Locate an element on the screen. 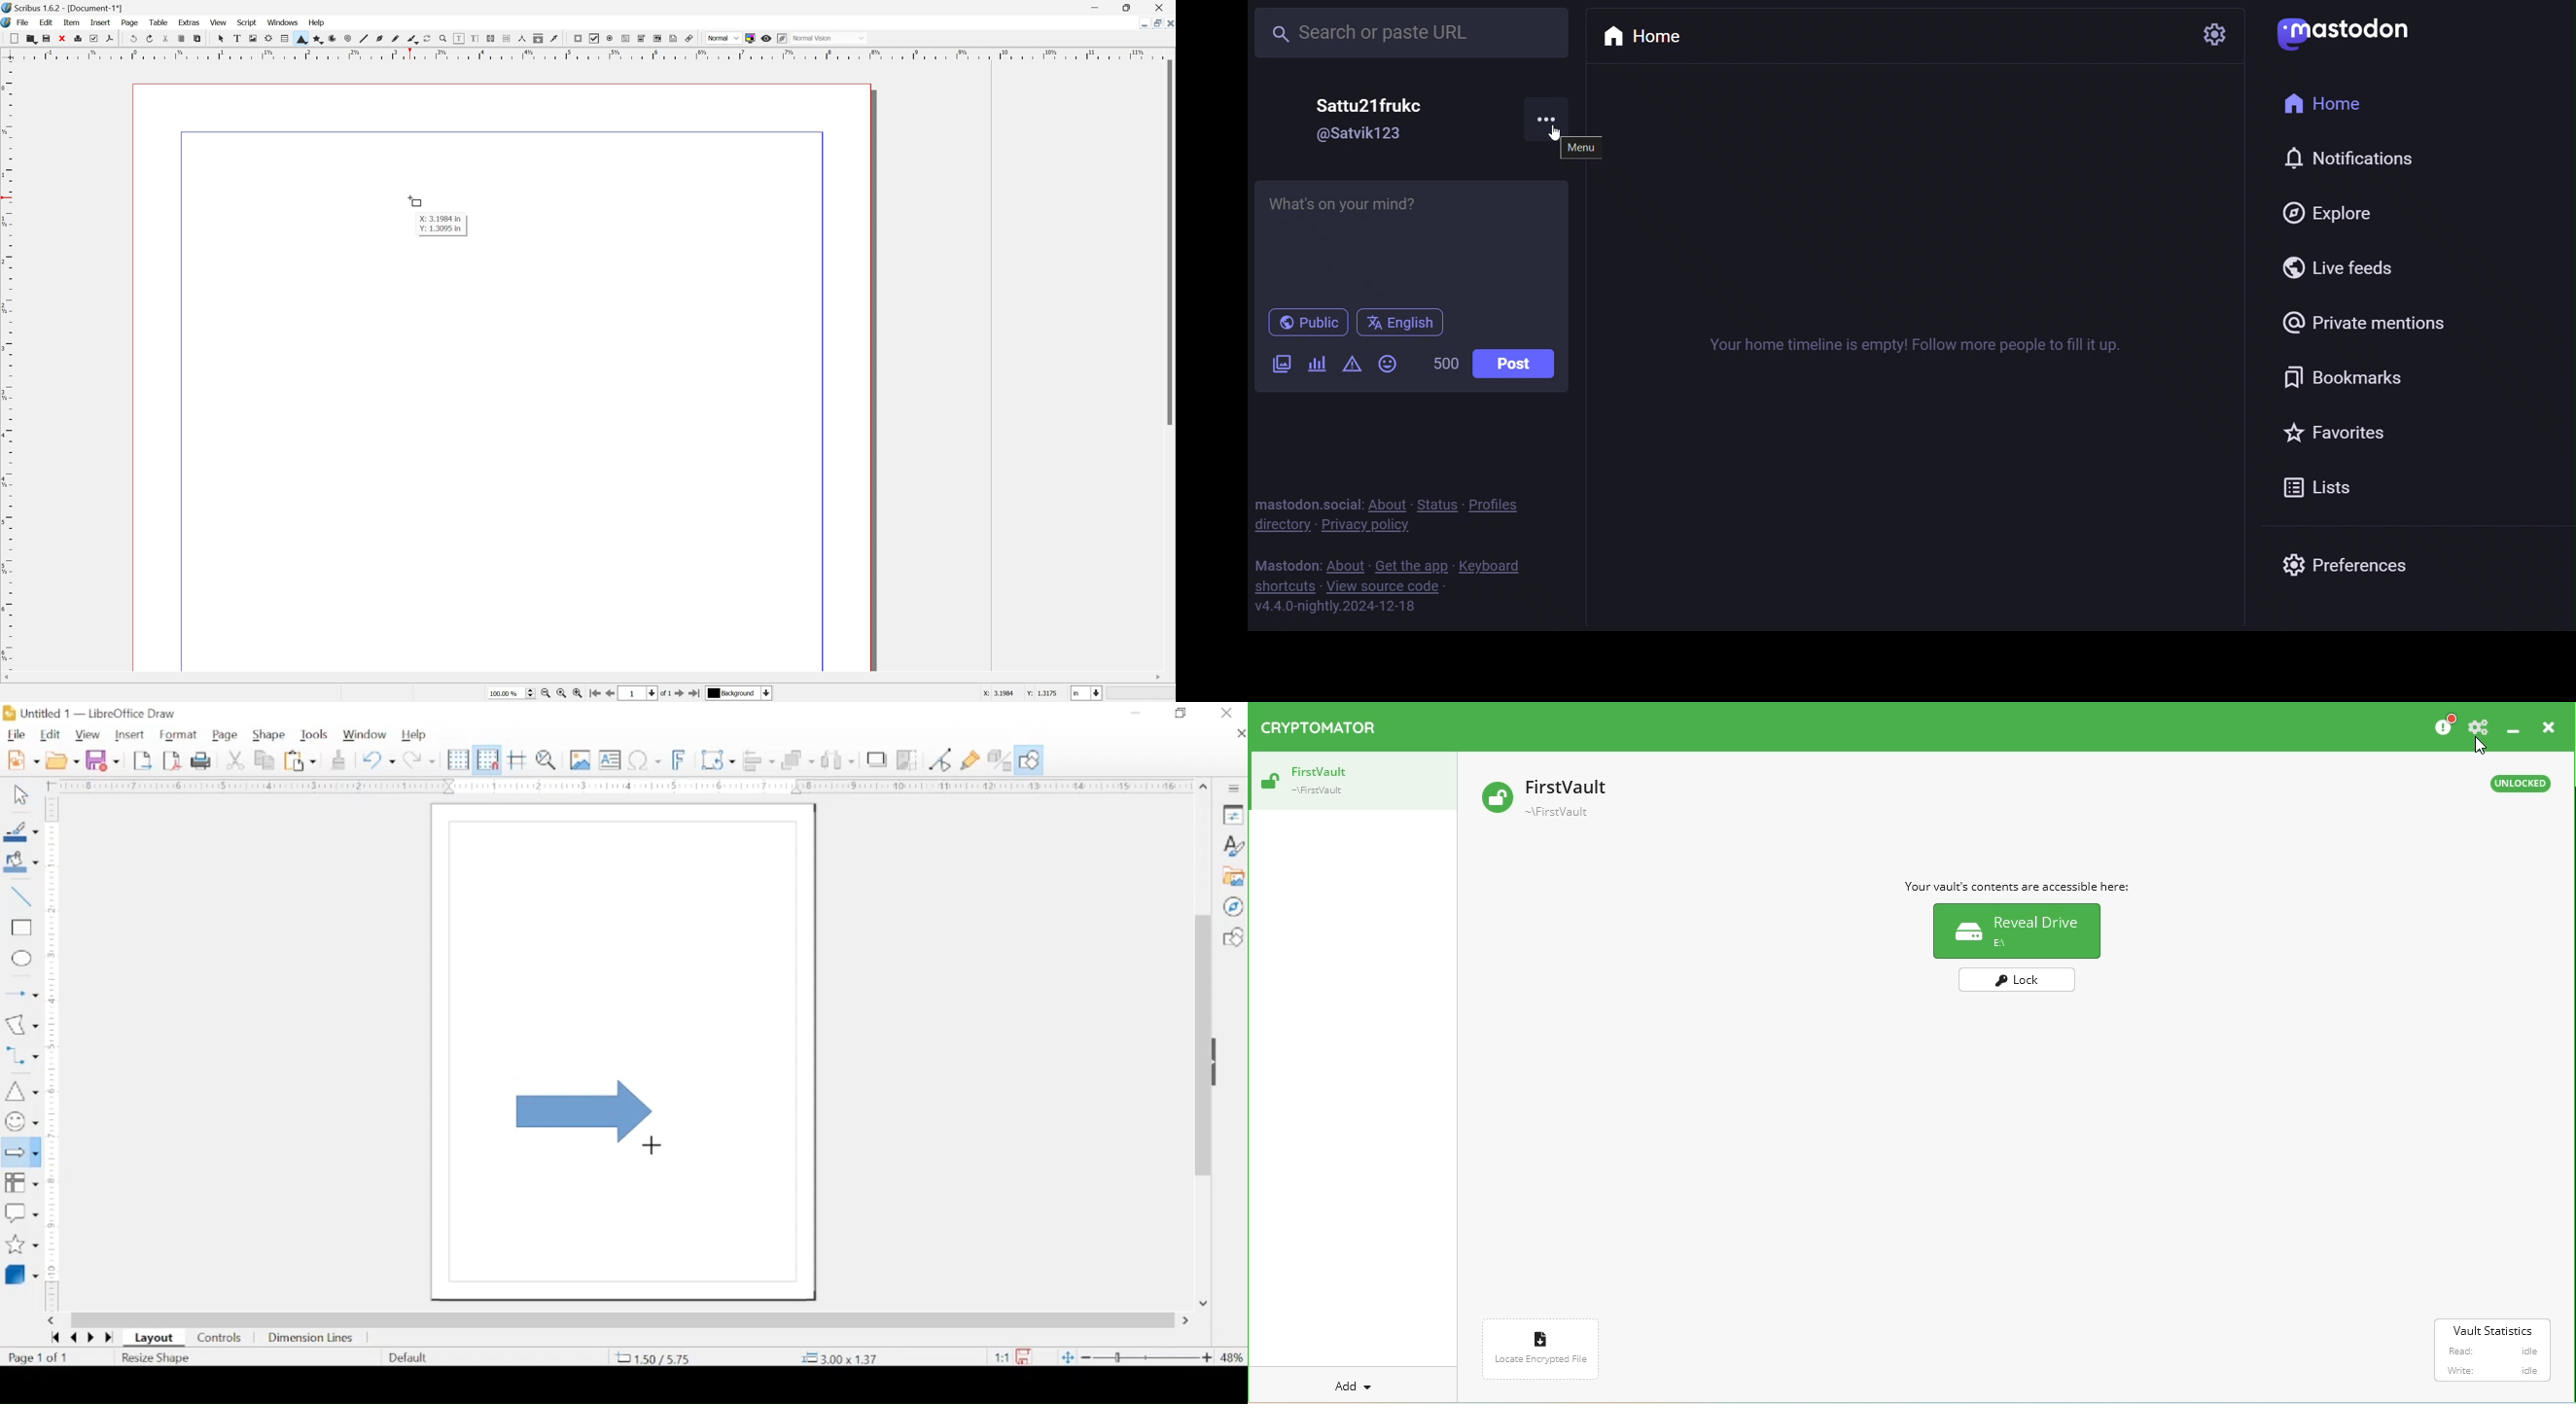  status is located at coordinates (1440, 497).